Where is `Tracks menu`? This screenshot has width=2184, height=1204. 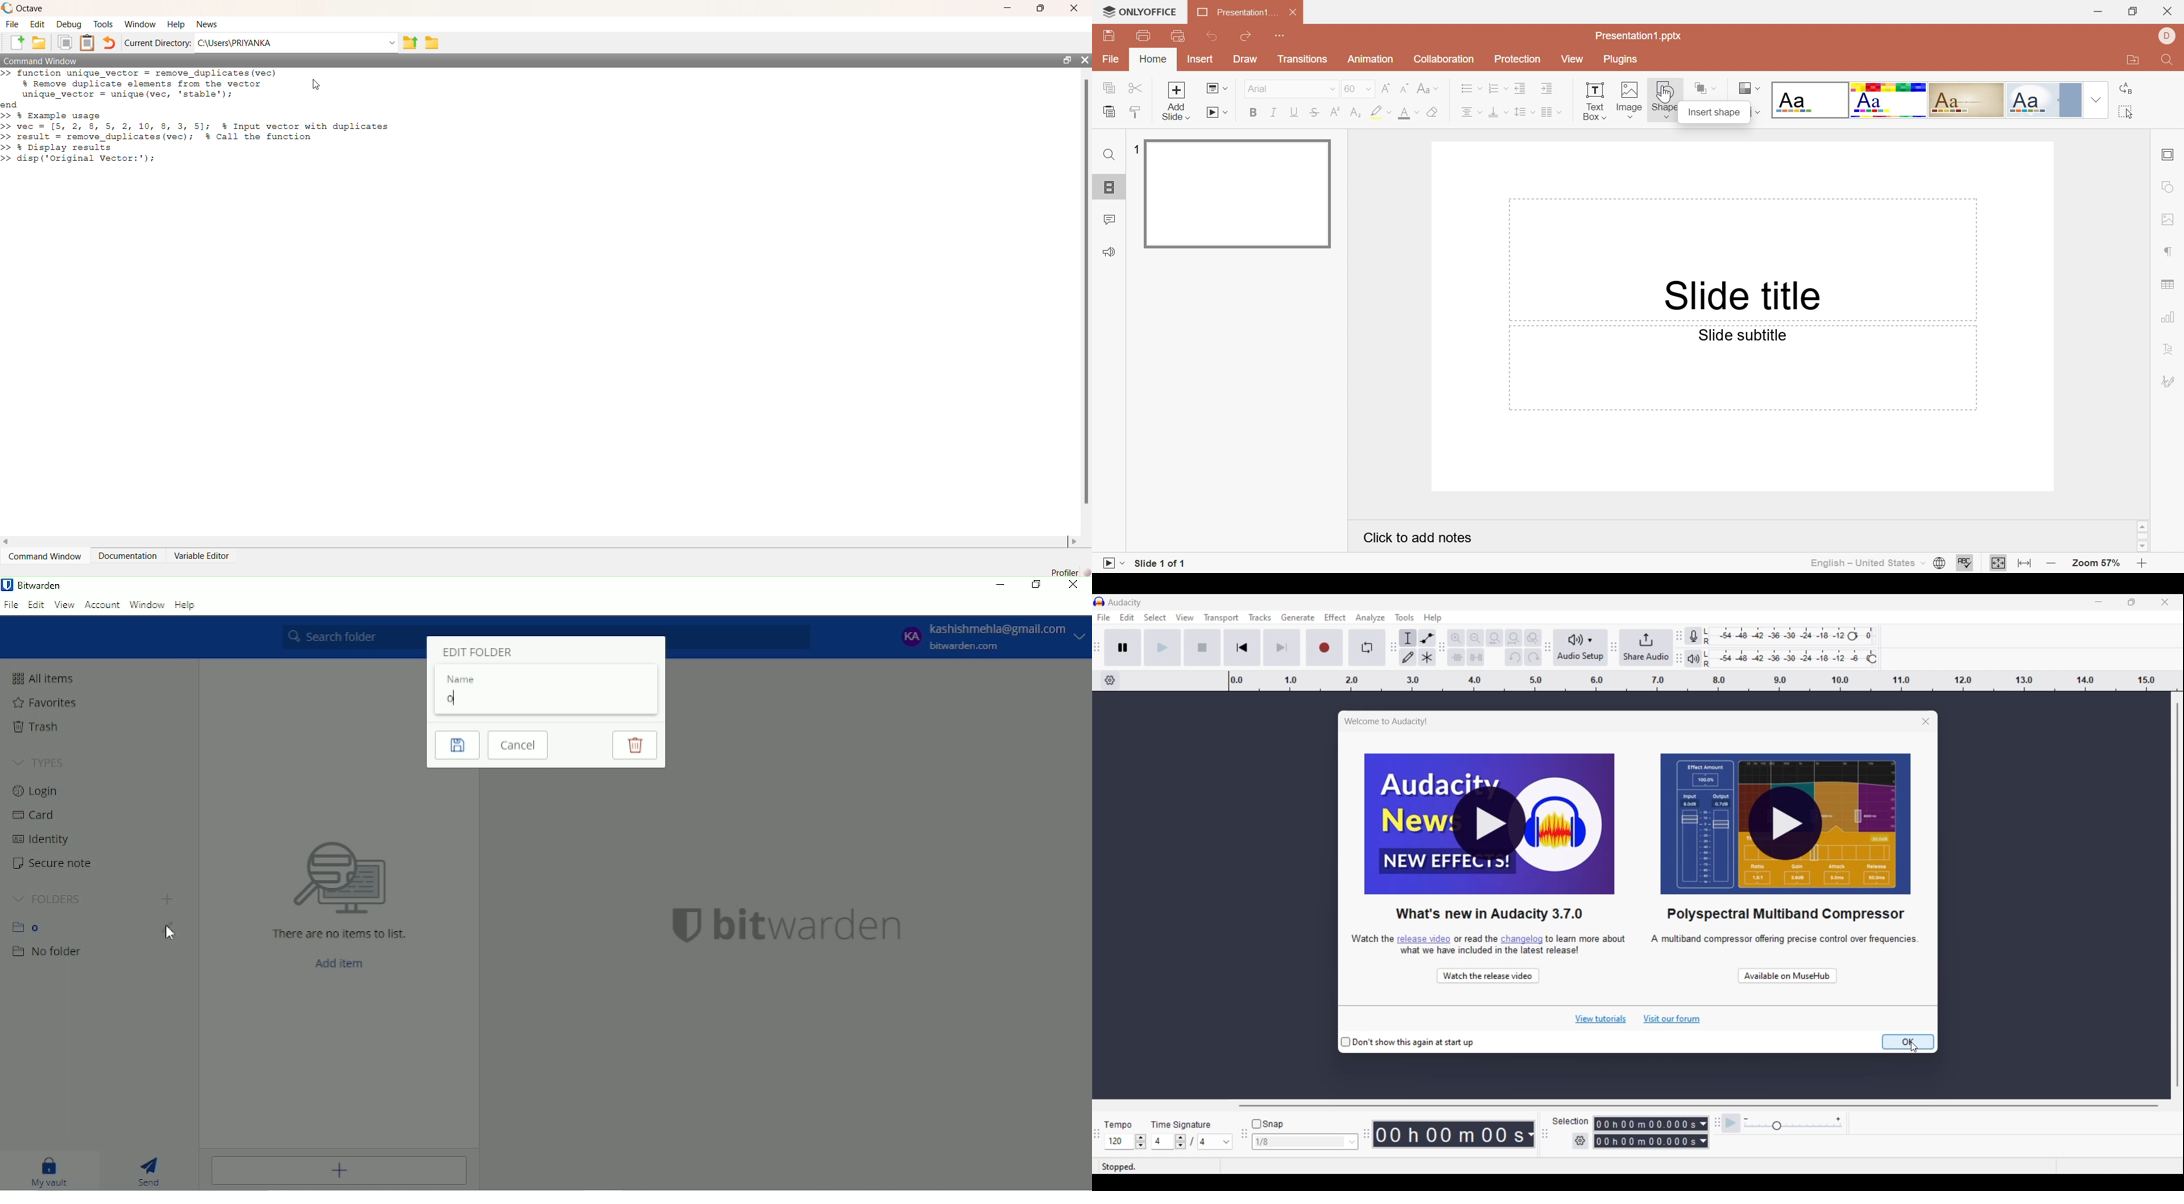 Tracks menu is located at coordinates (1260, 617).